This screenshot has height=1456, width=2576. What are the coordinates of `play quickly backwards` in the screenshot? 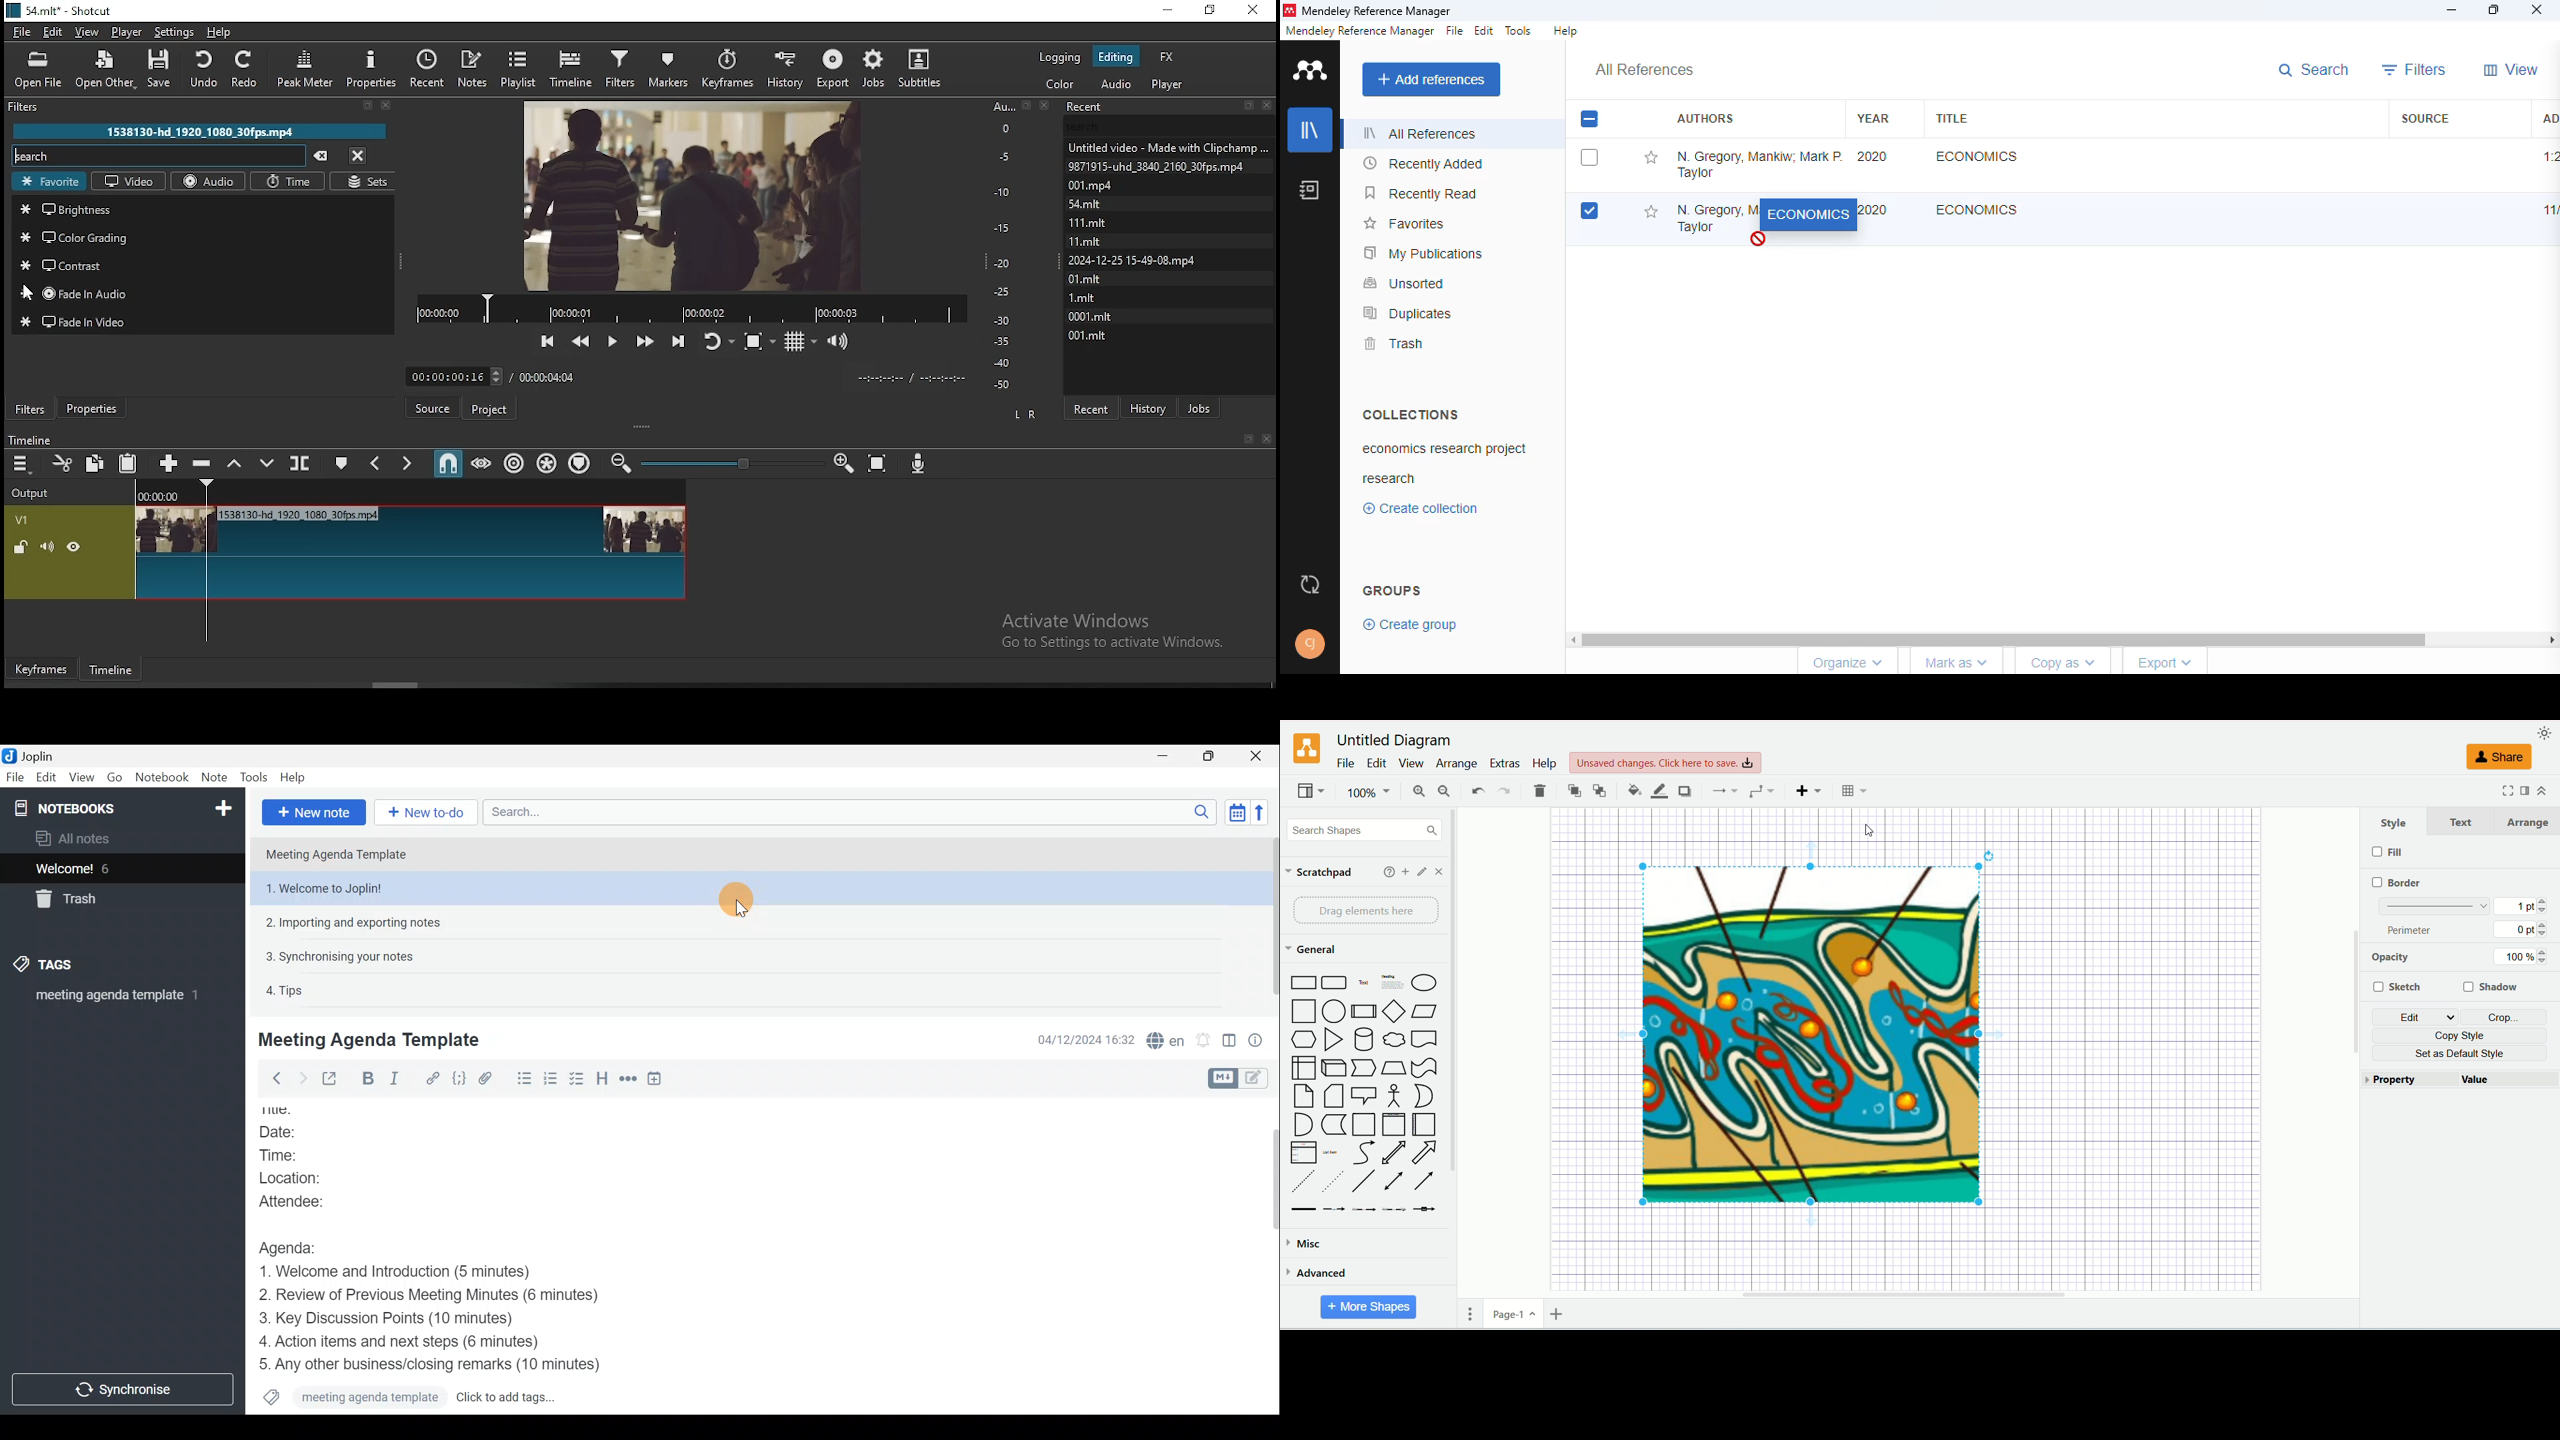 It's located at (581, 341).